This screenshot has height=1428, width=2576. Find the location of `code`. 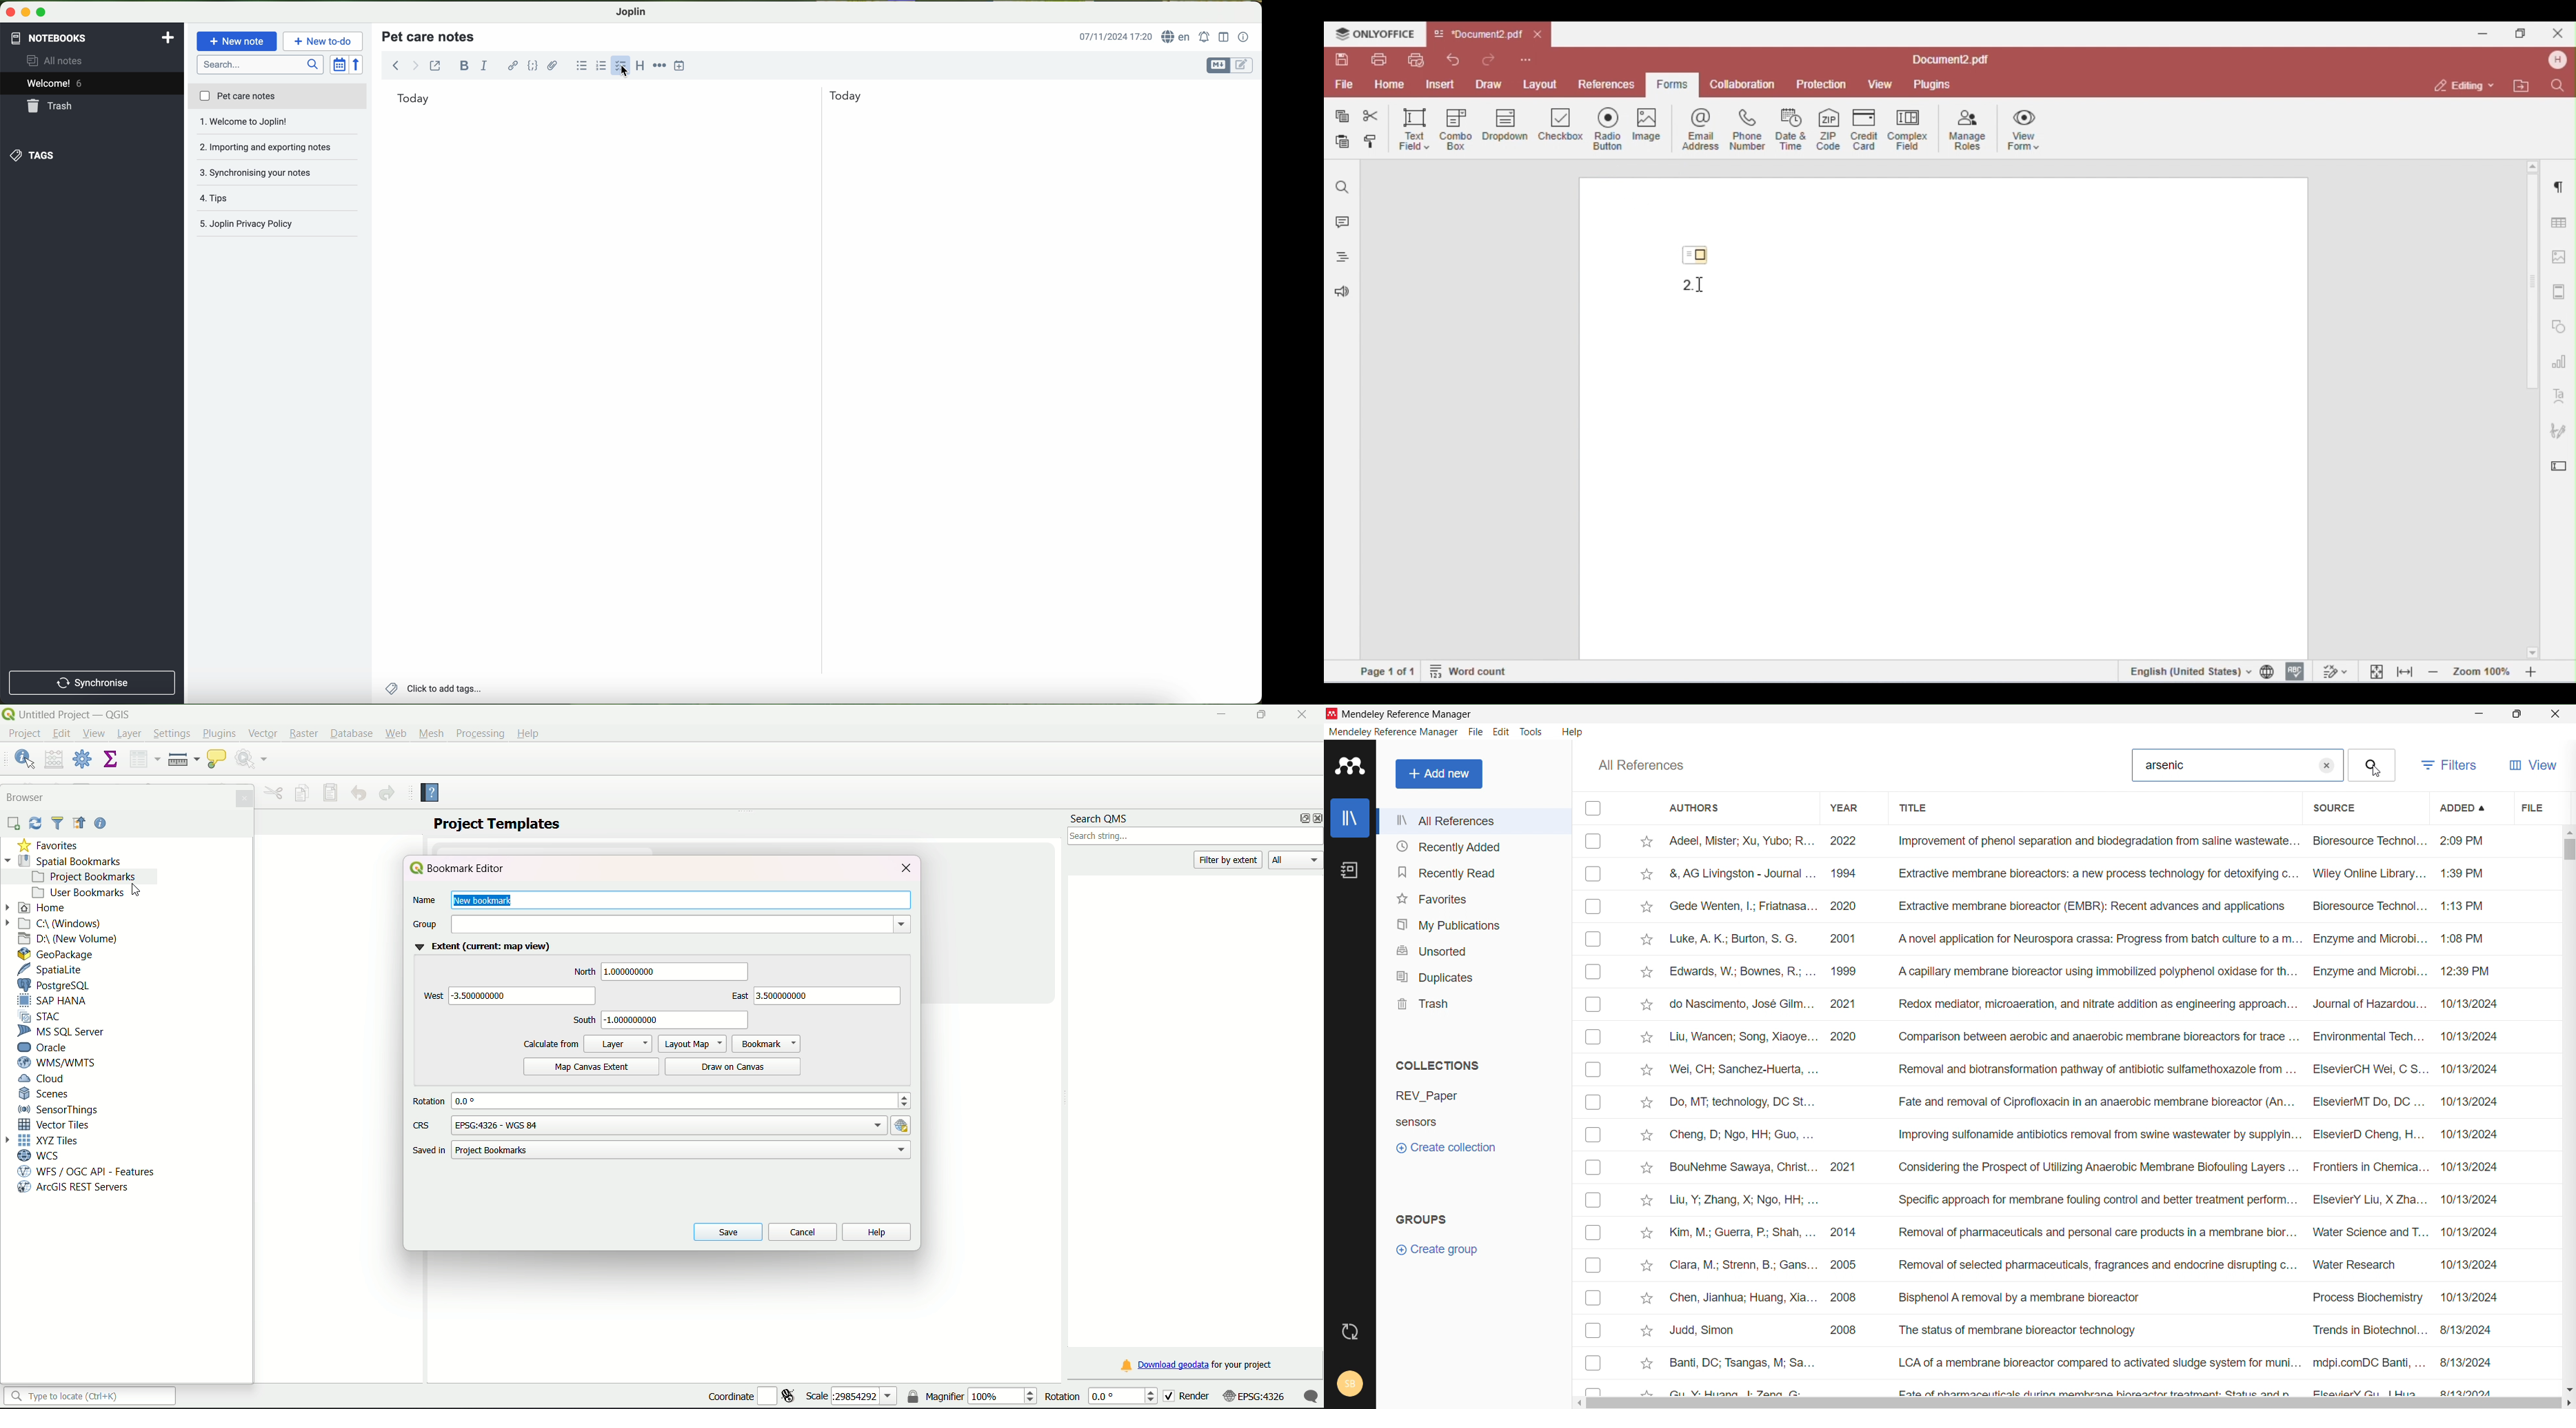

code is located at coordinates (533, 65).